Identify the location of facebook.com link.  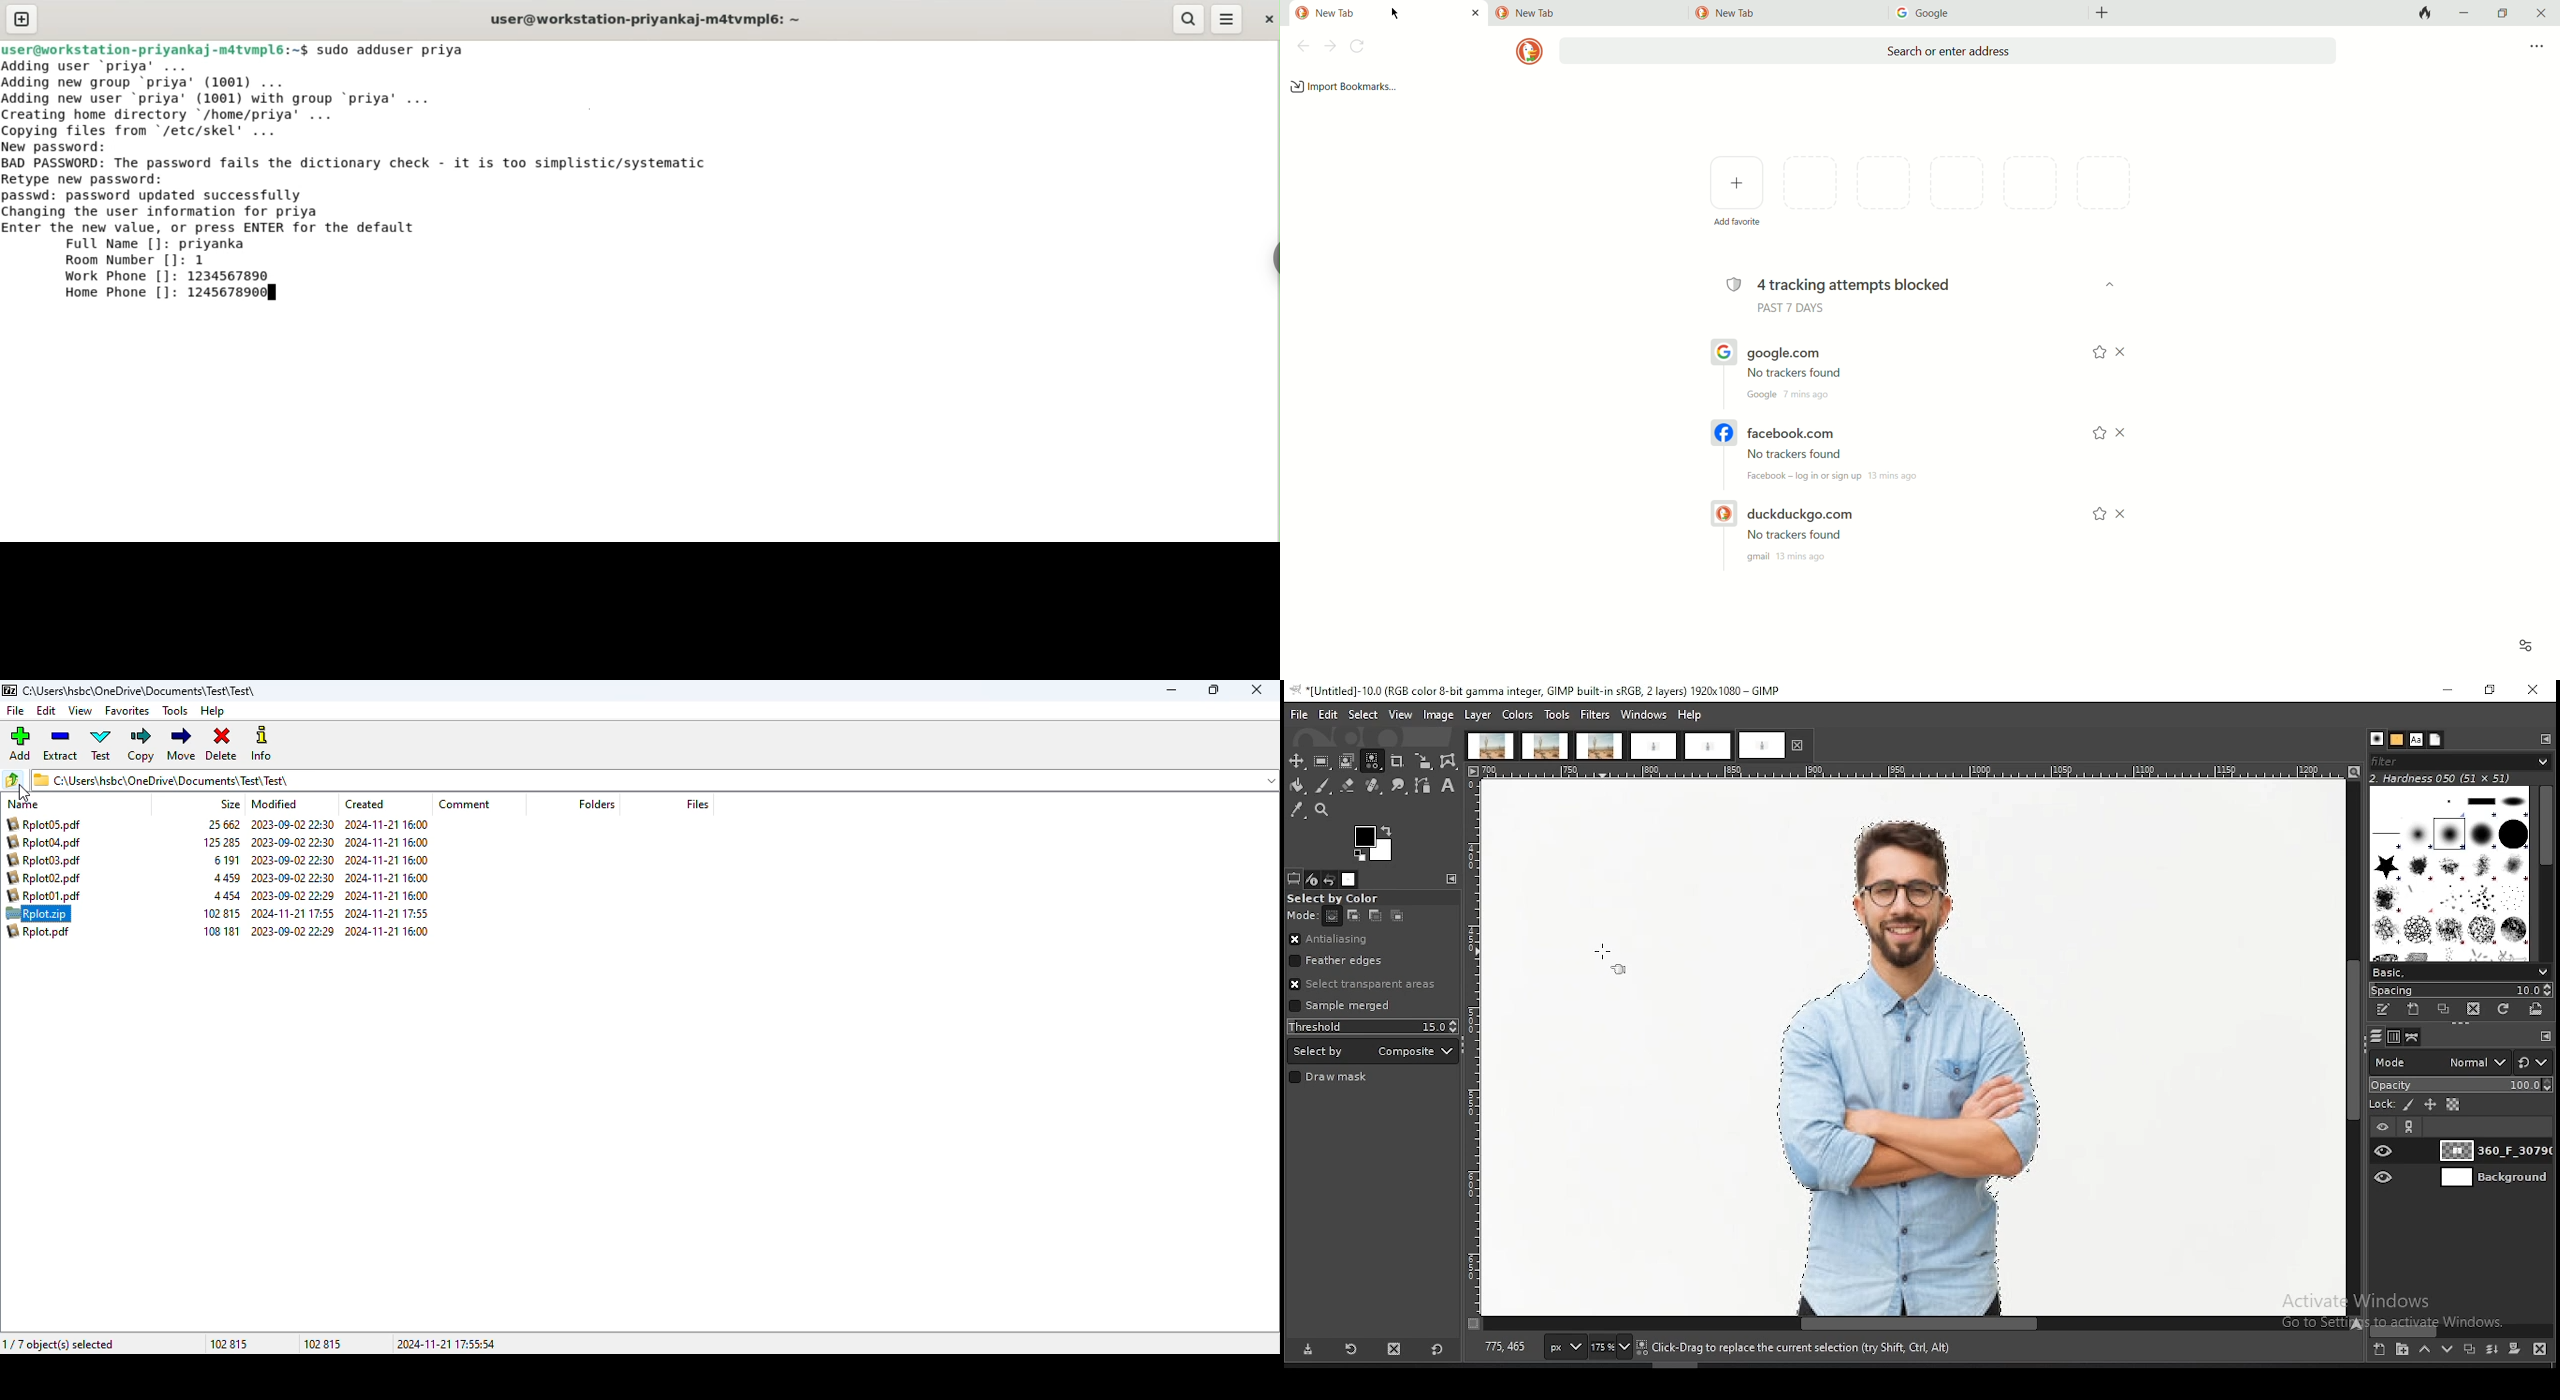
(1817, 452).